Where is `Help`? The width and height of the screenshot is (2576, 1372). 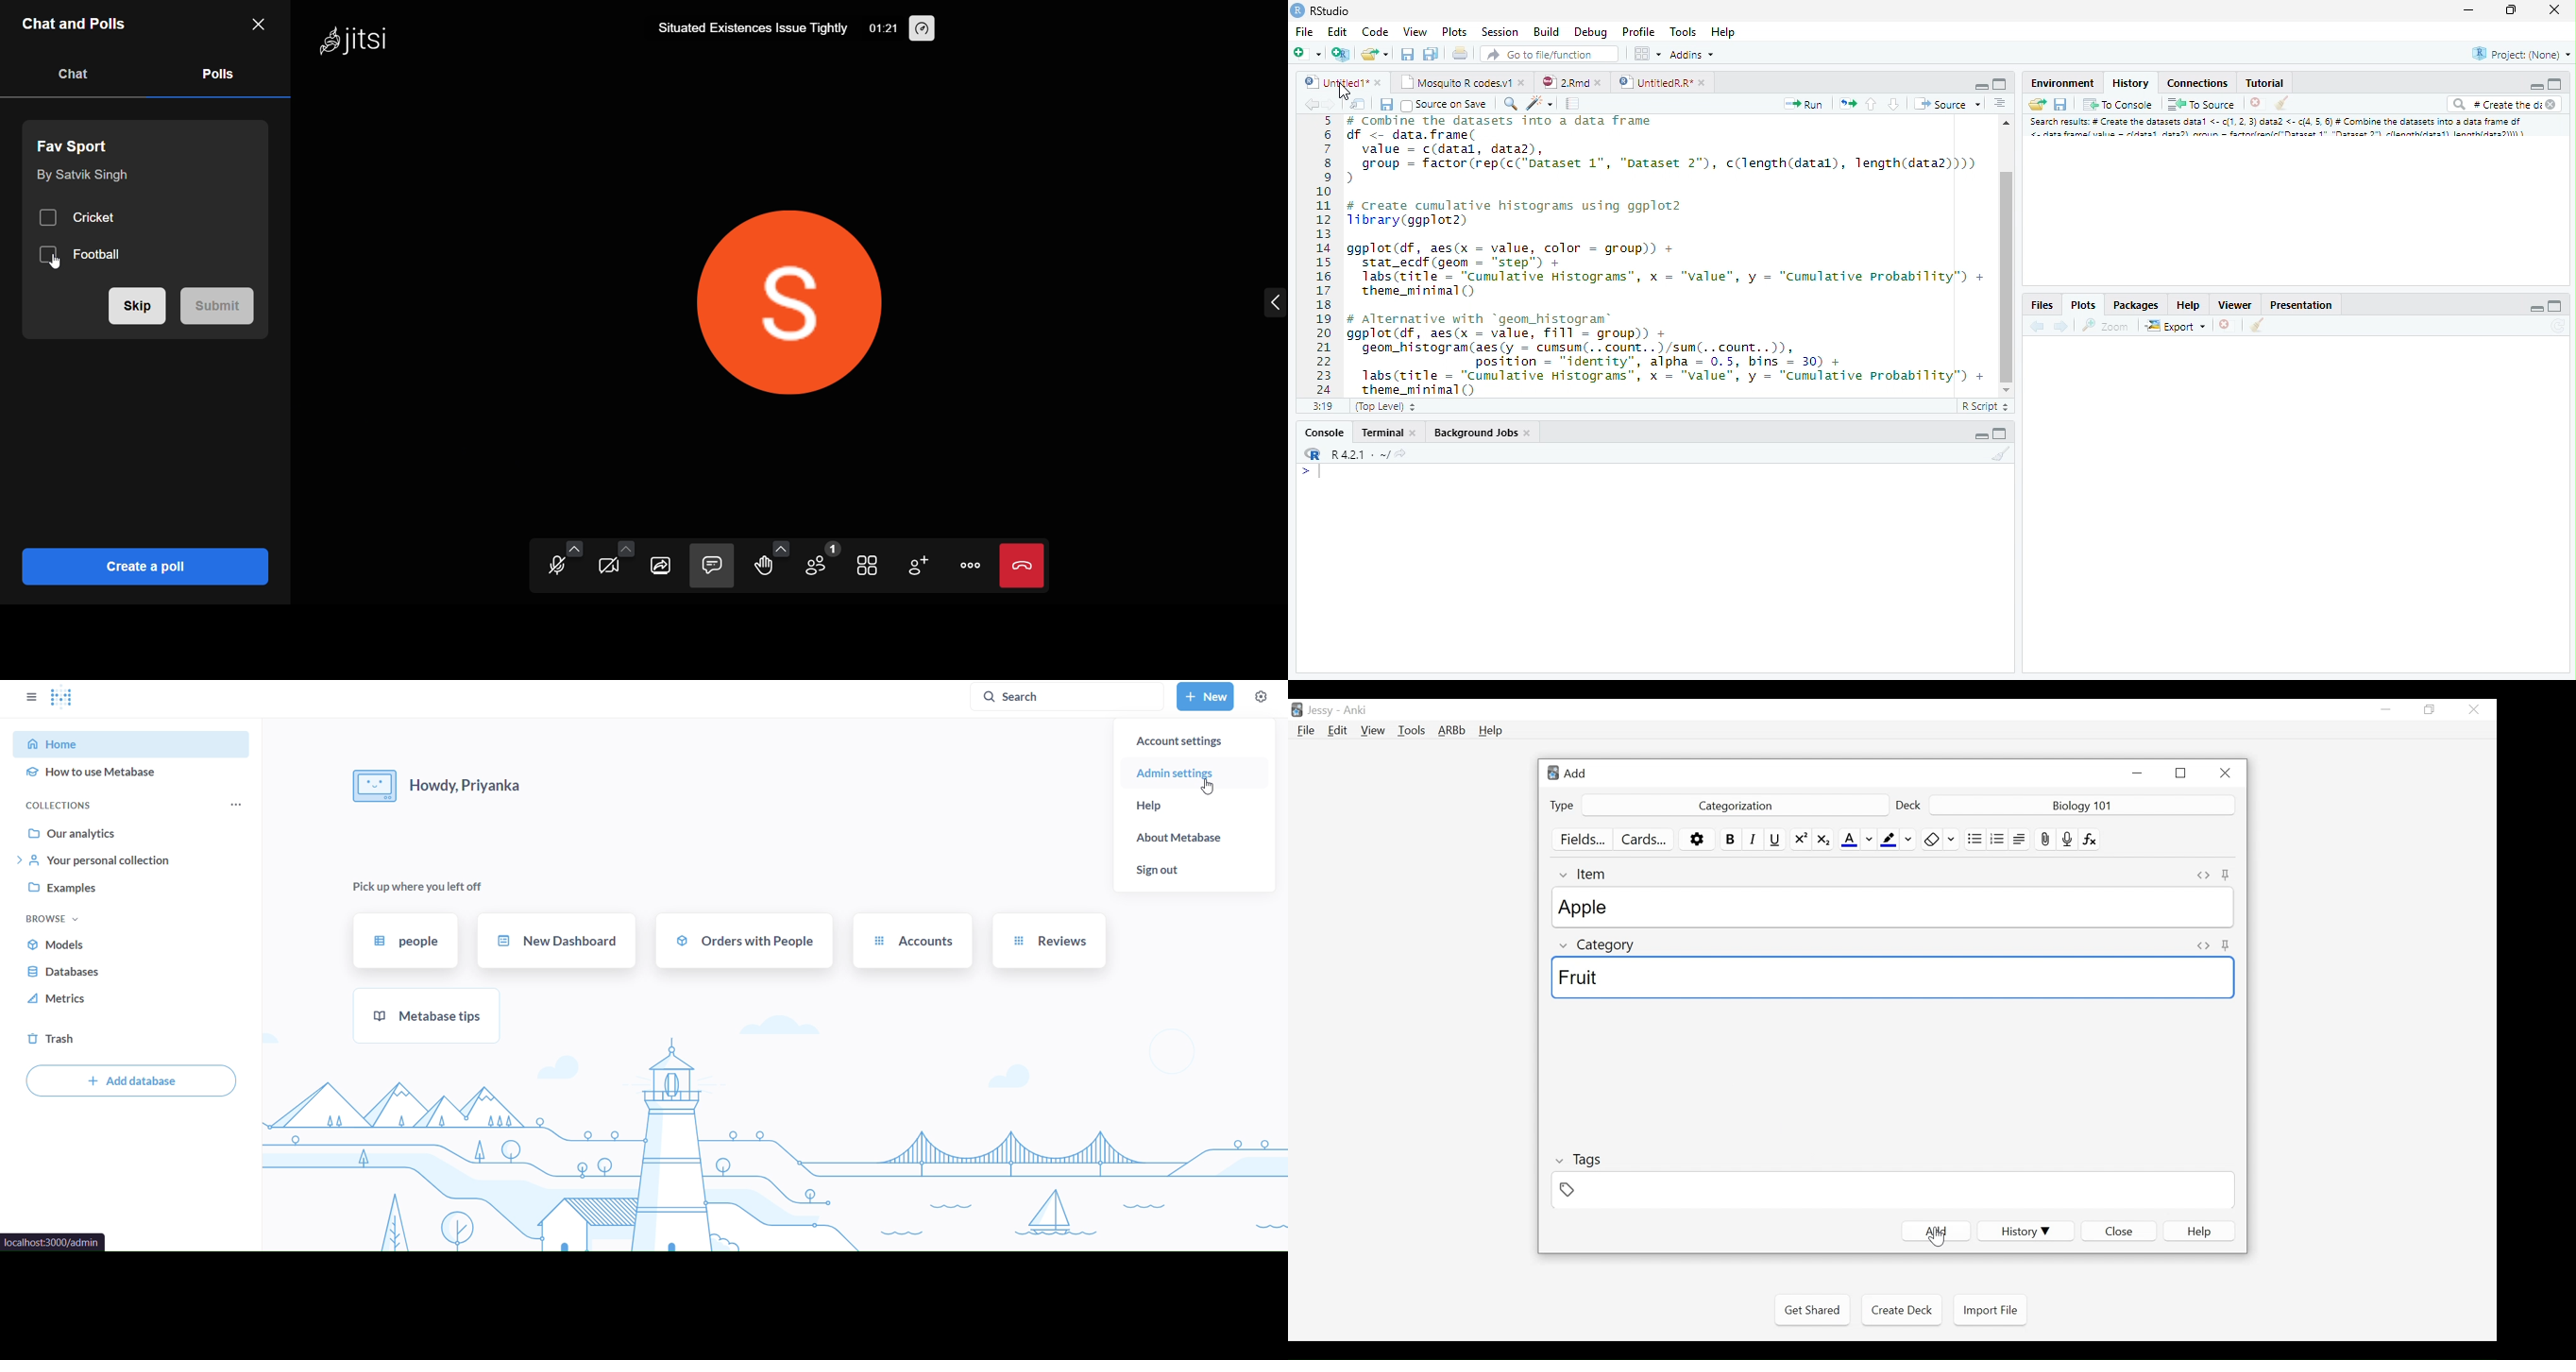
Help is located at coordinates (2188, 304).